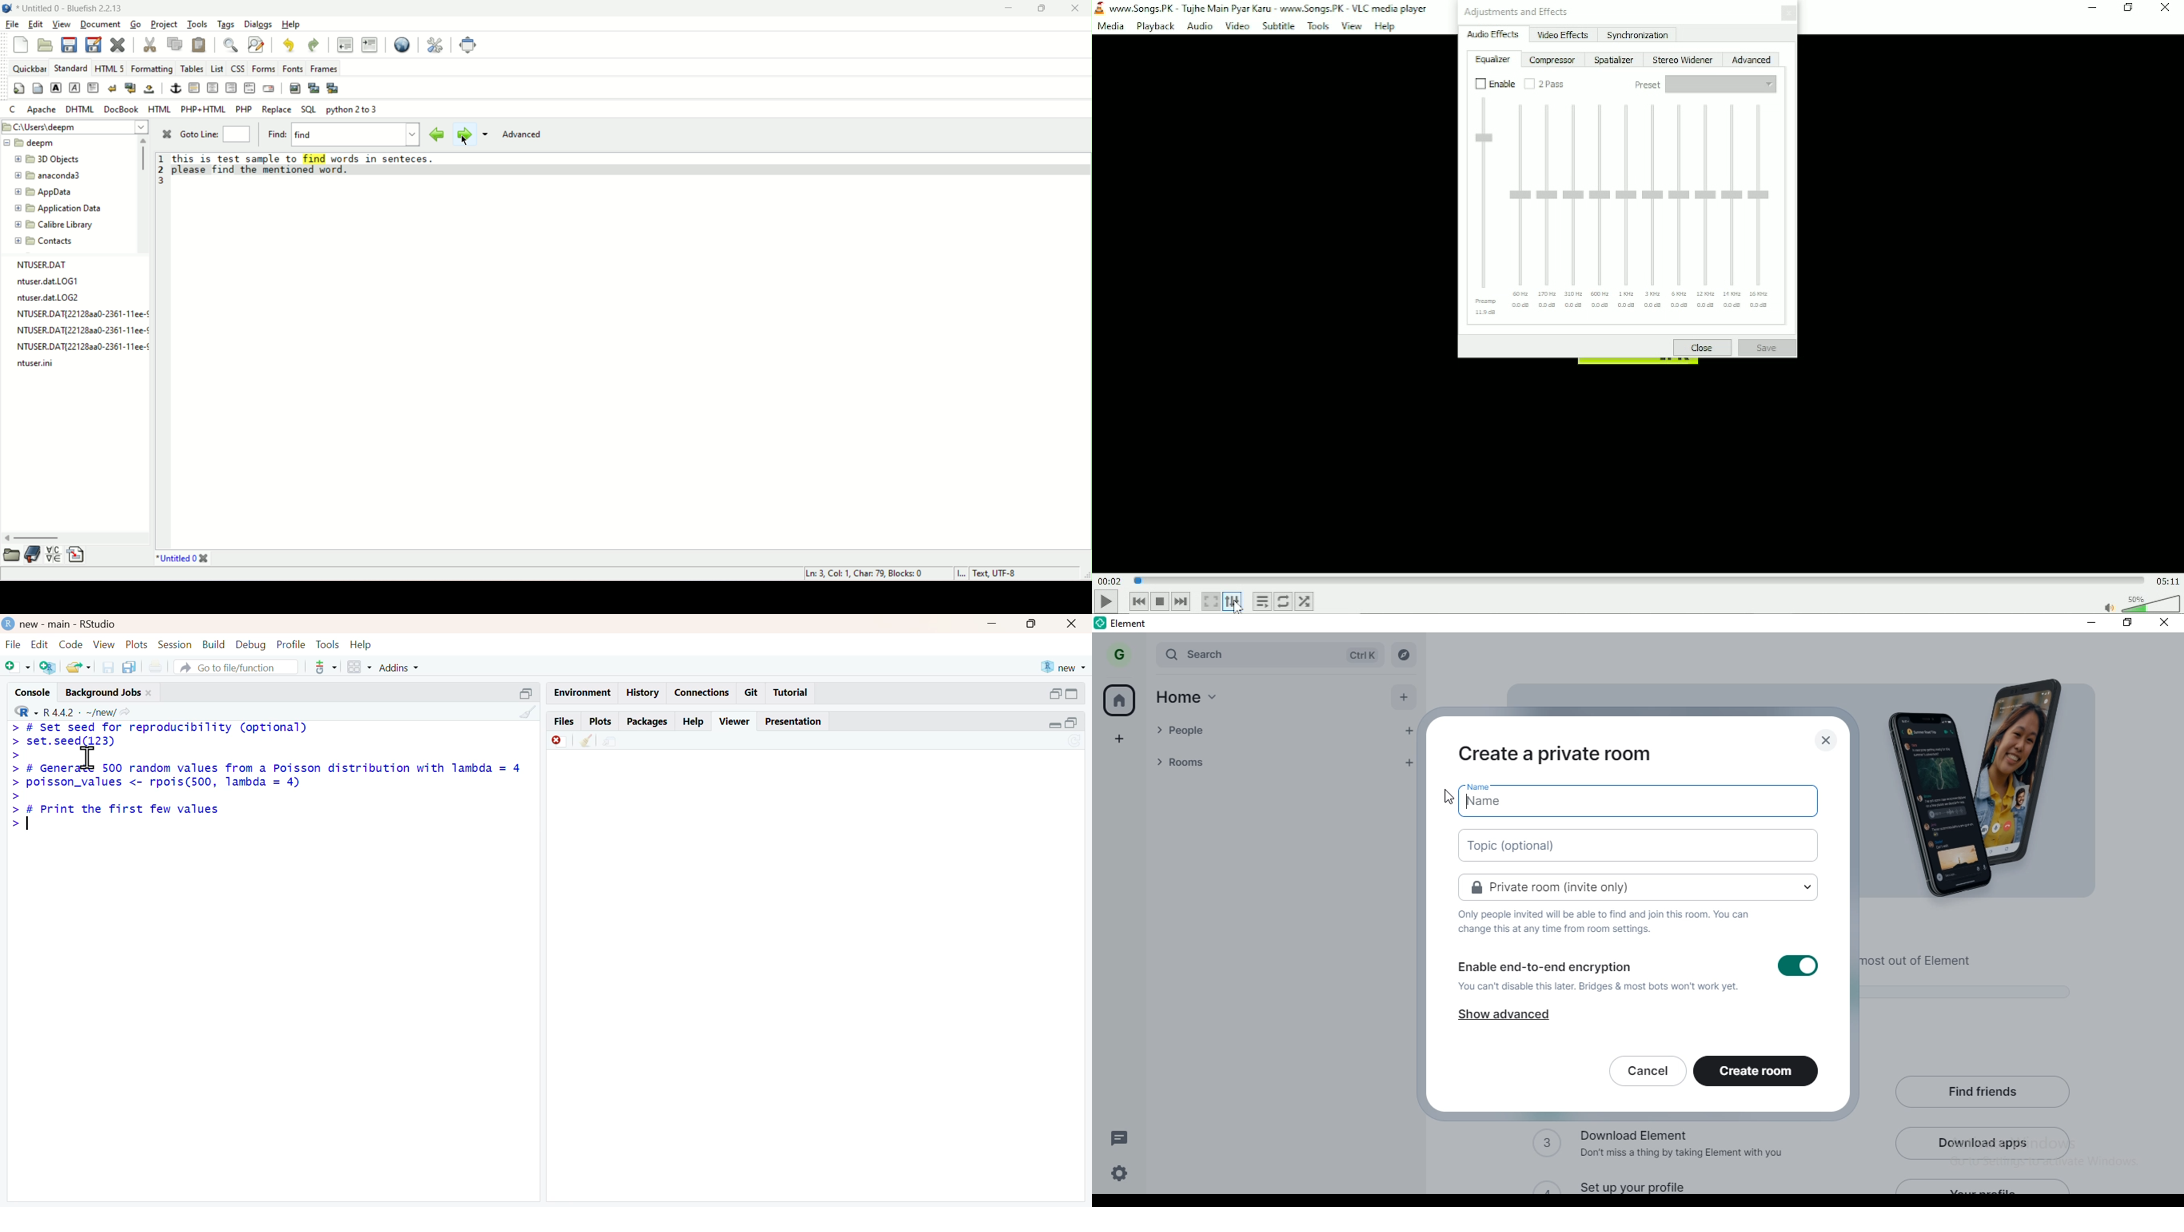 This screenshot has width=2184, height=1232. I want to click on Add file as, so click(19, 667).